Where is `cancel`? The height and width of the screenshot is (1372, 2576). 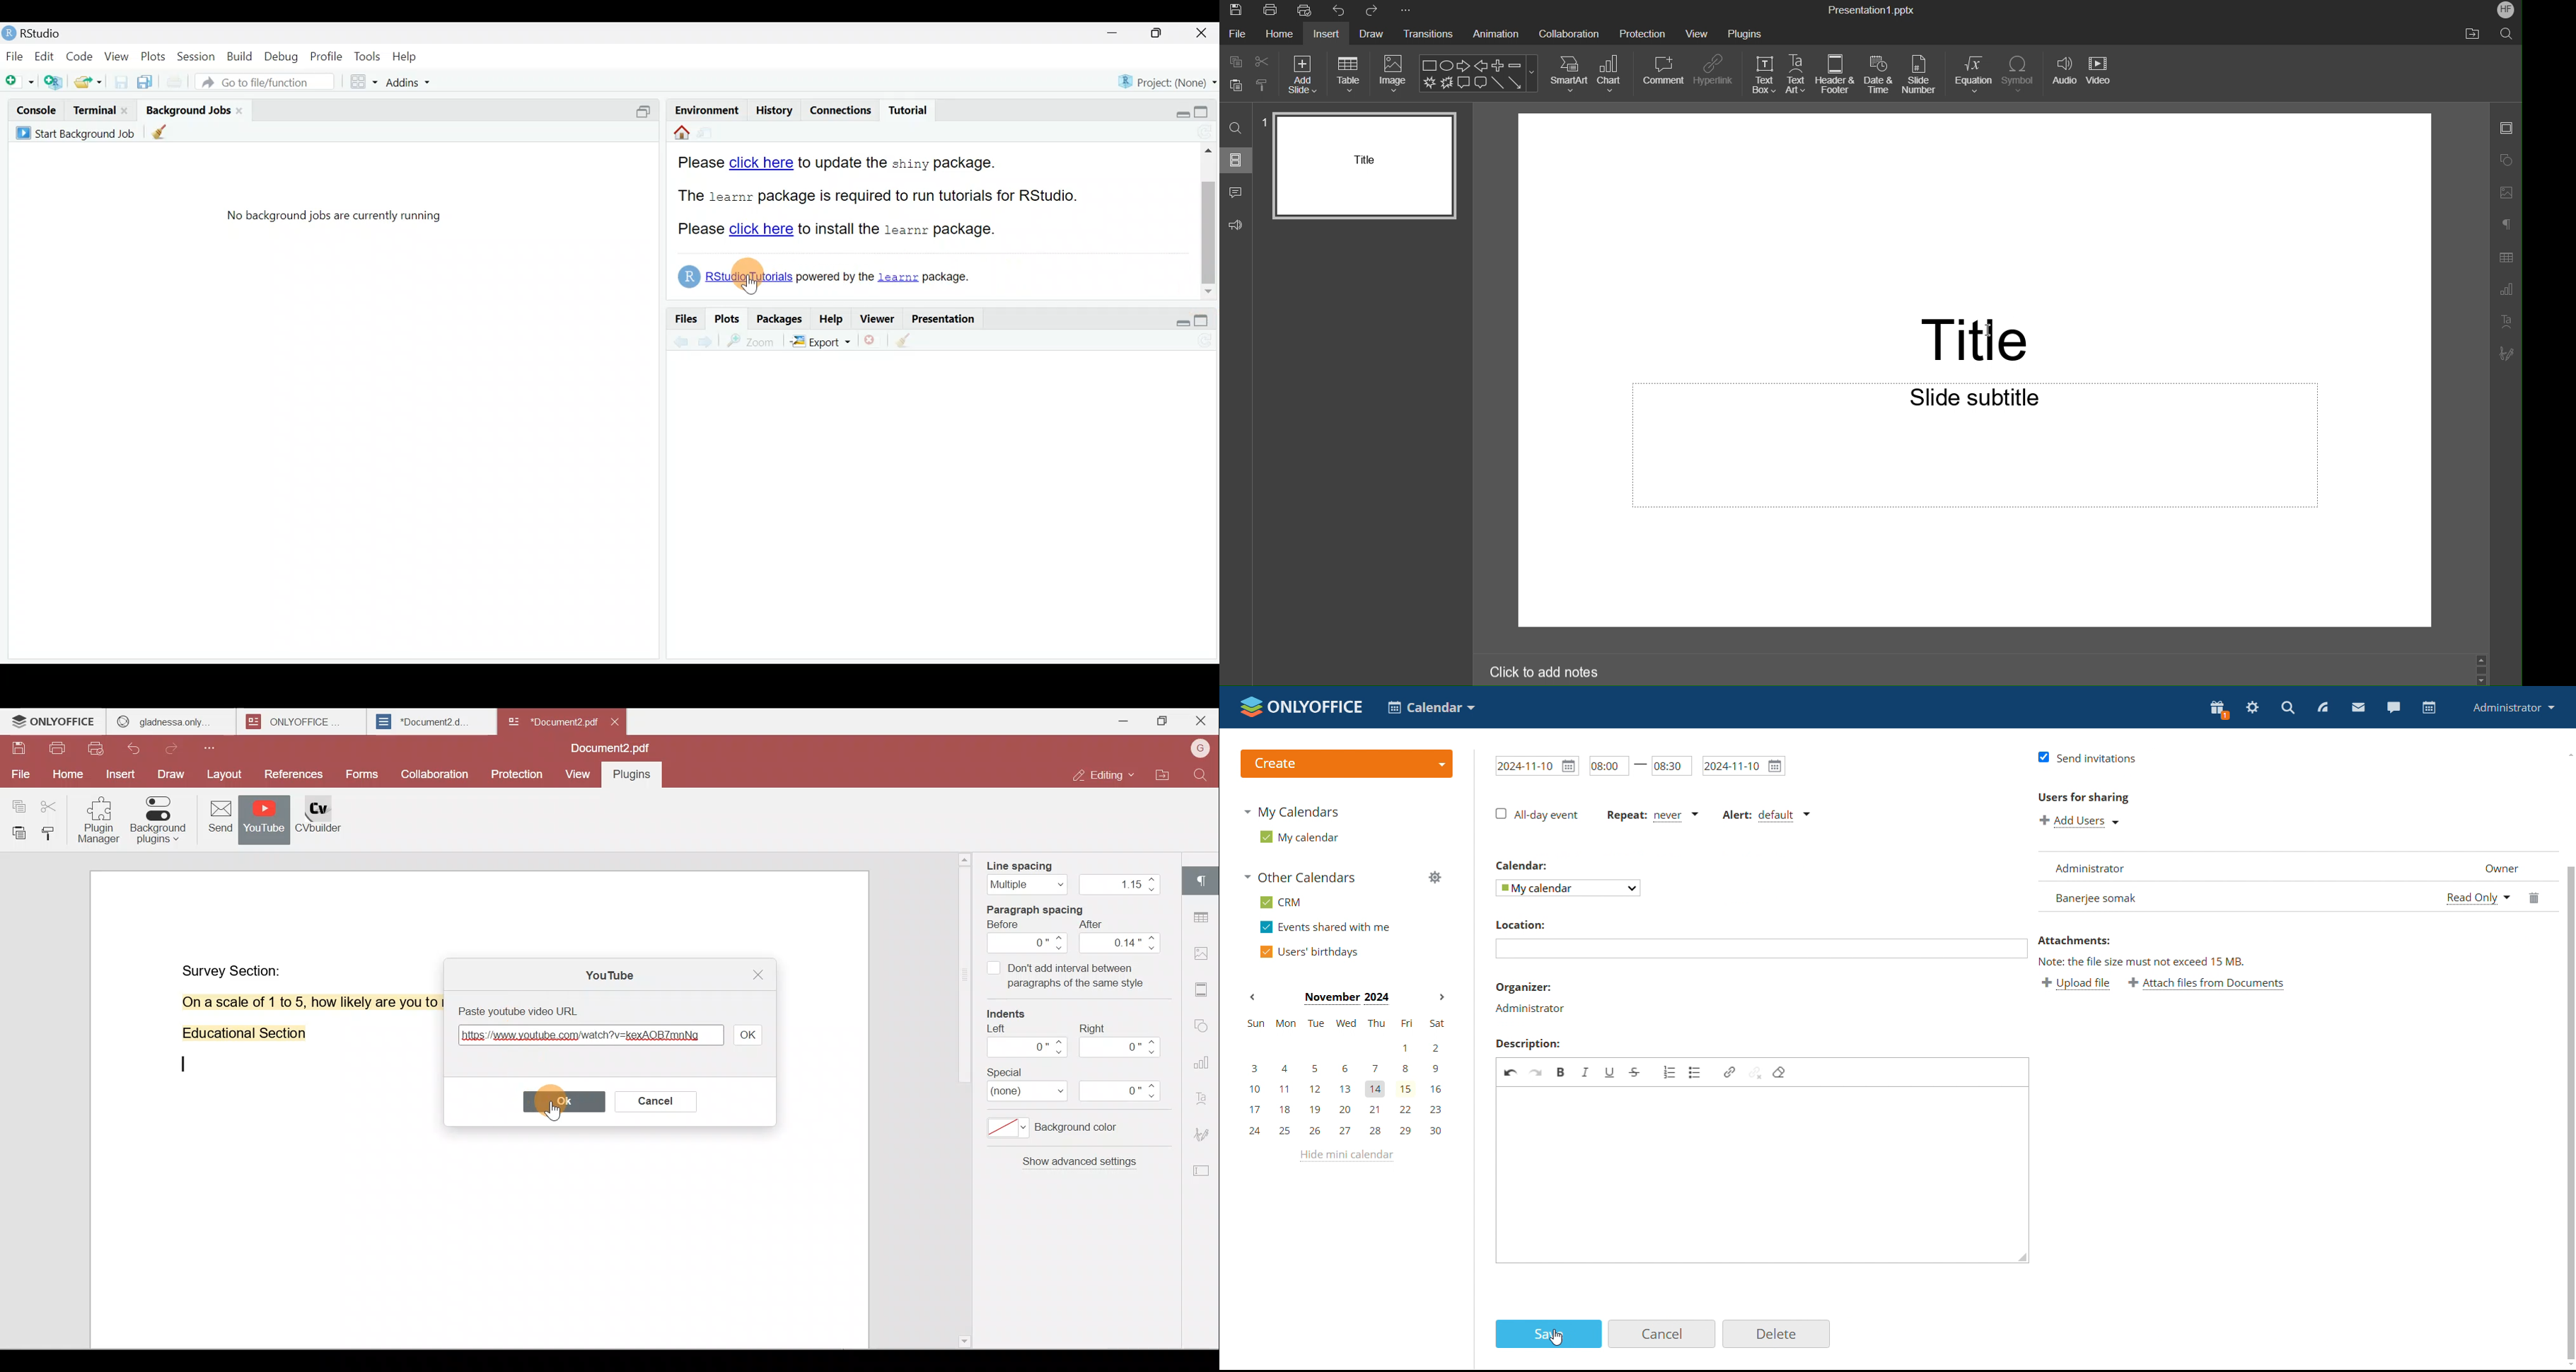 cancel is located at coordinates (1662, 1335).